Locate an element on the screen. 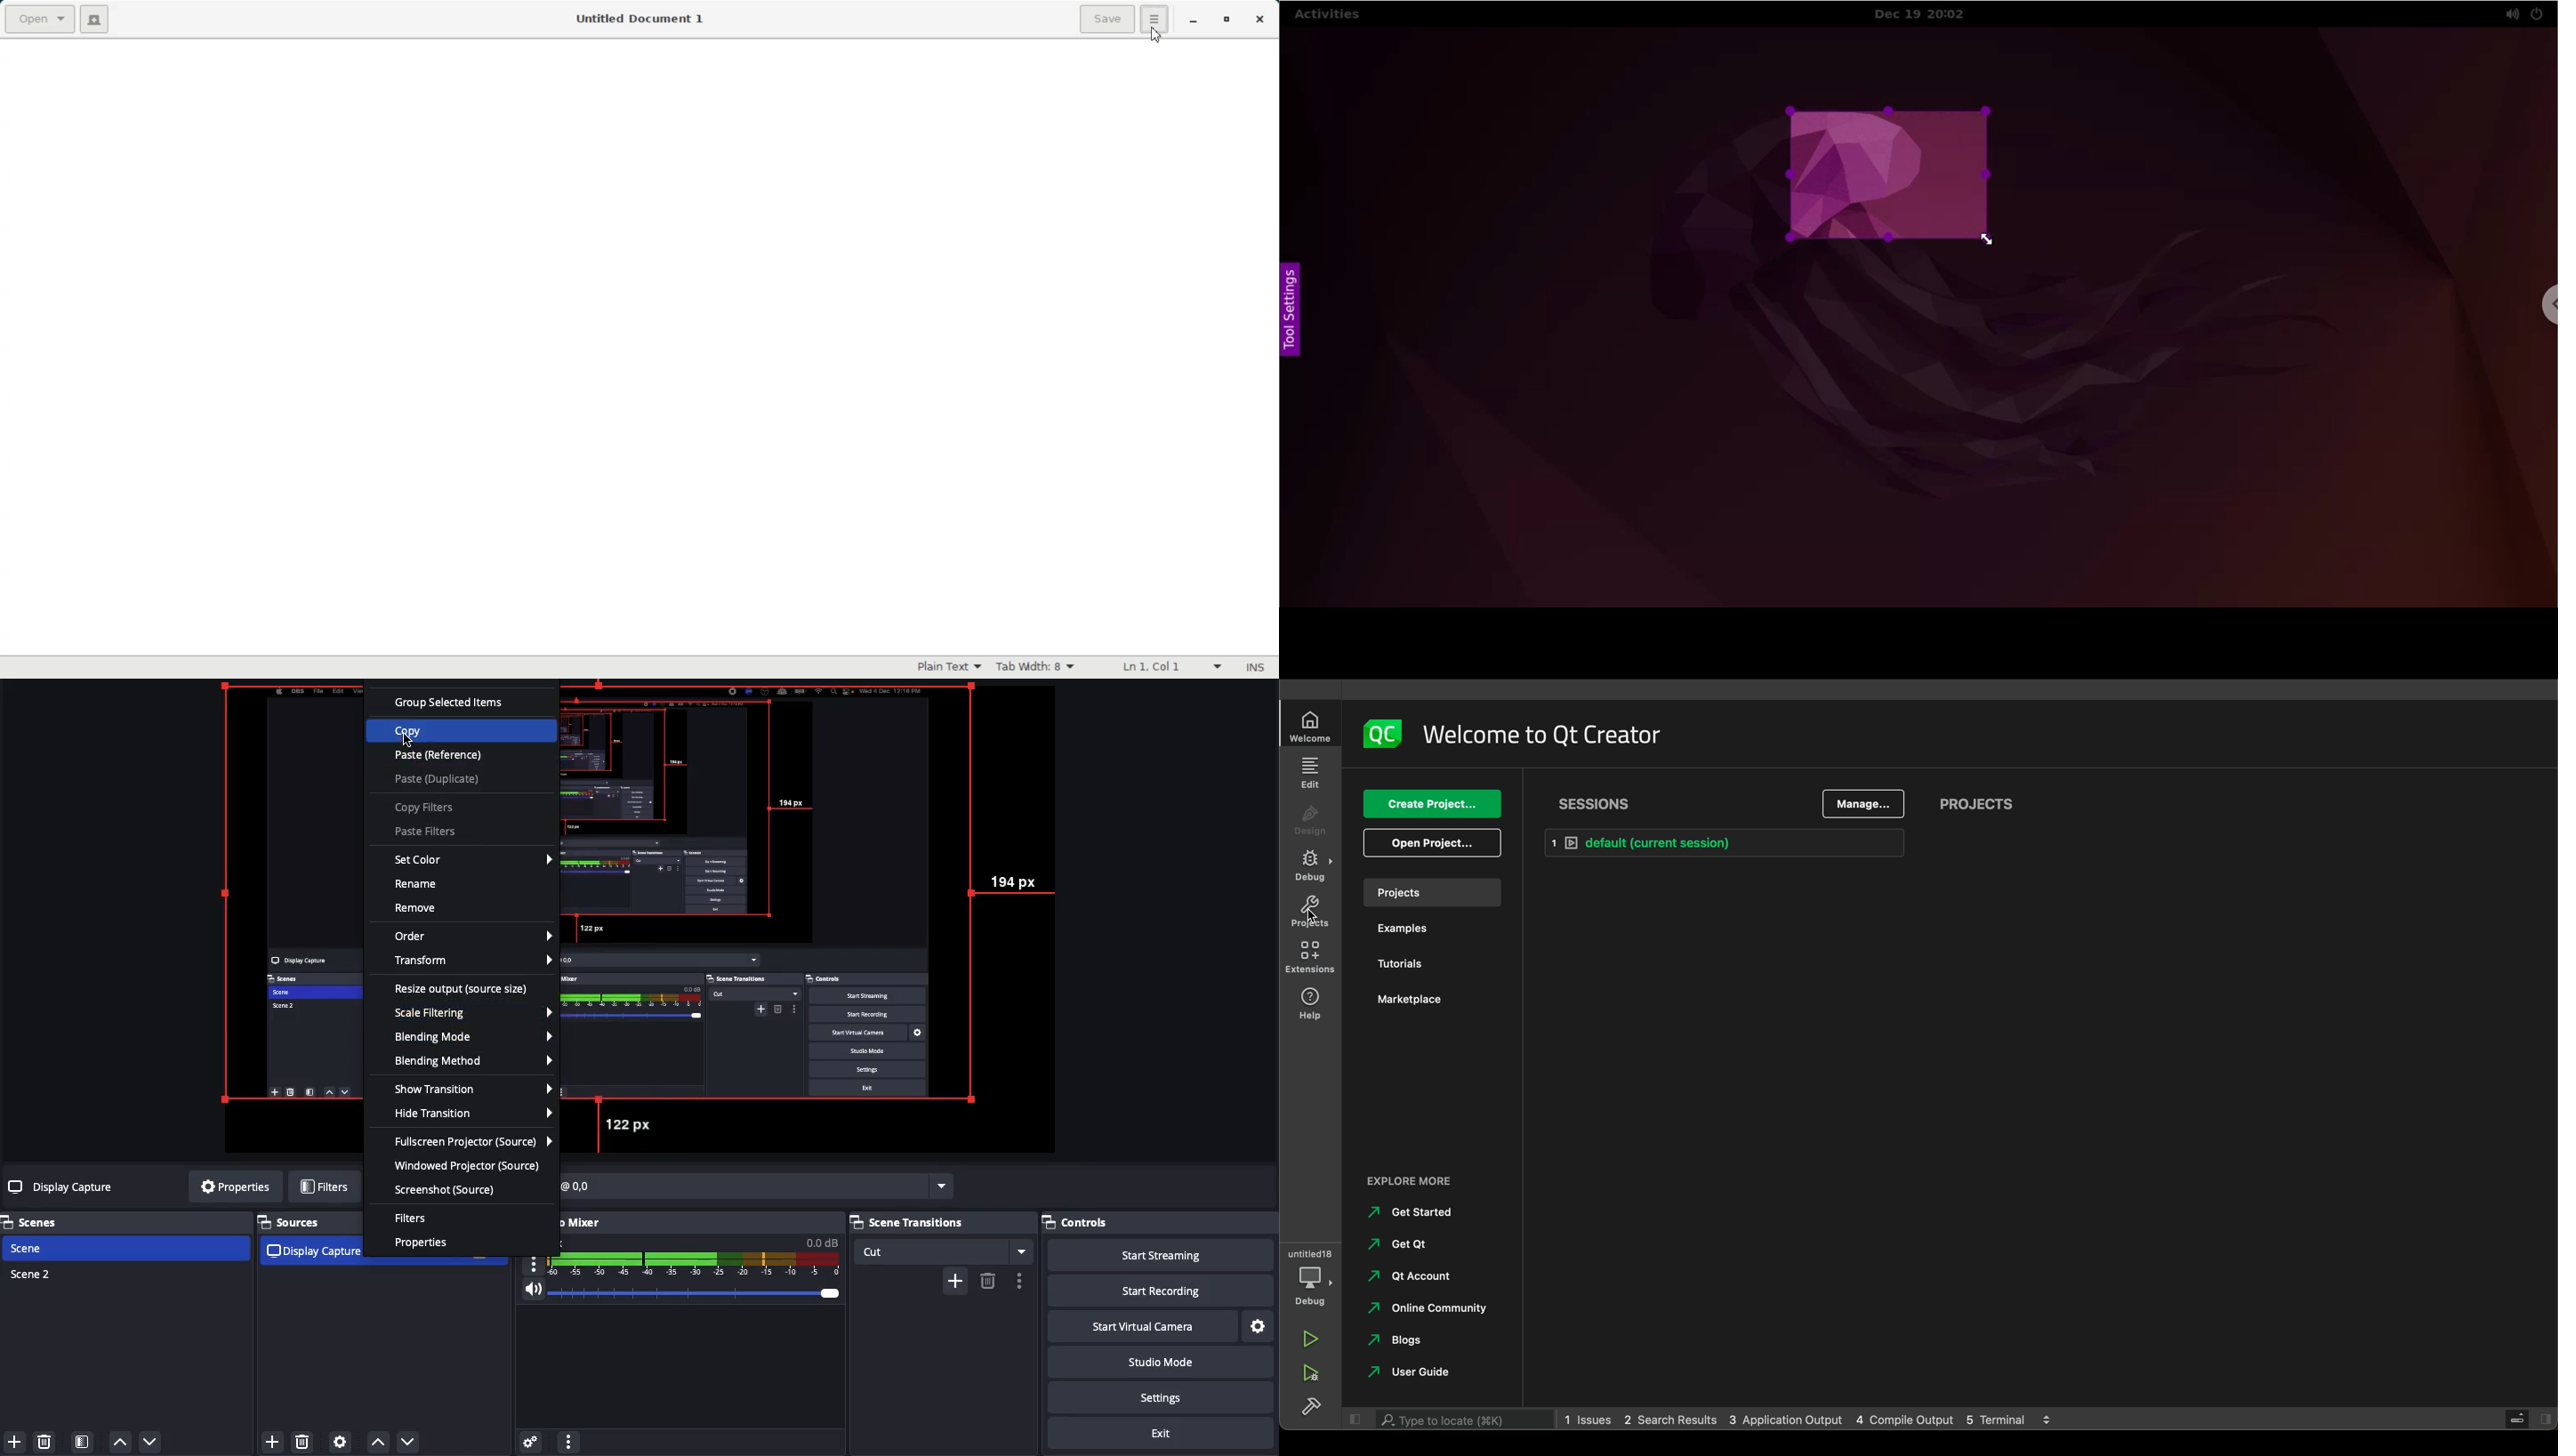 The width and height of the screenshot is (2576, 1456). Cut is located at coordinates (945, 1251).